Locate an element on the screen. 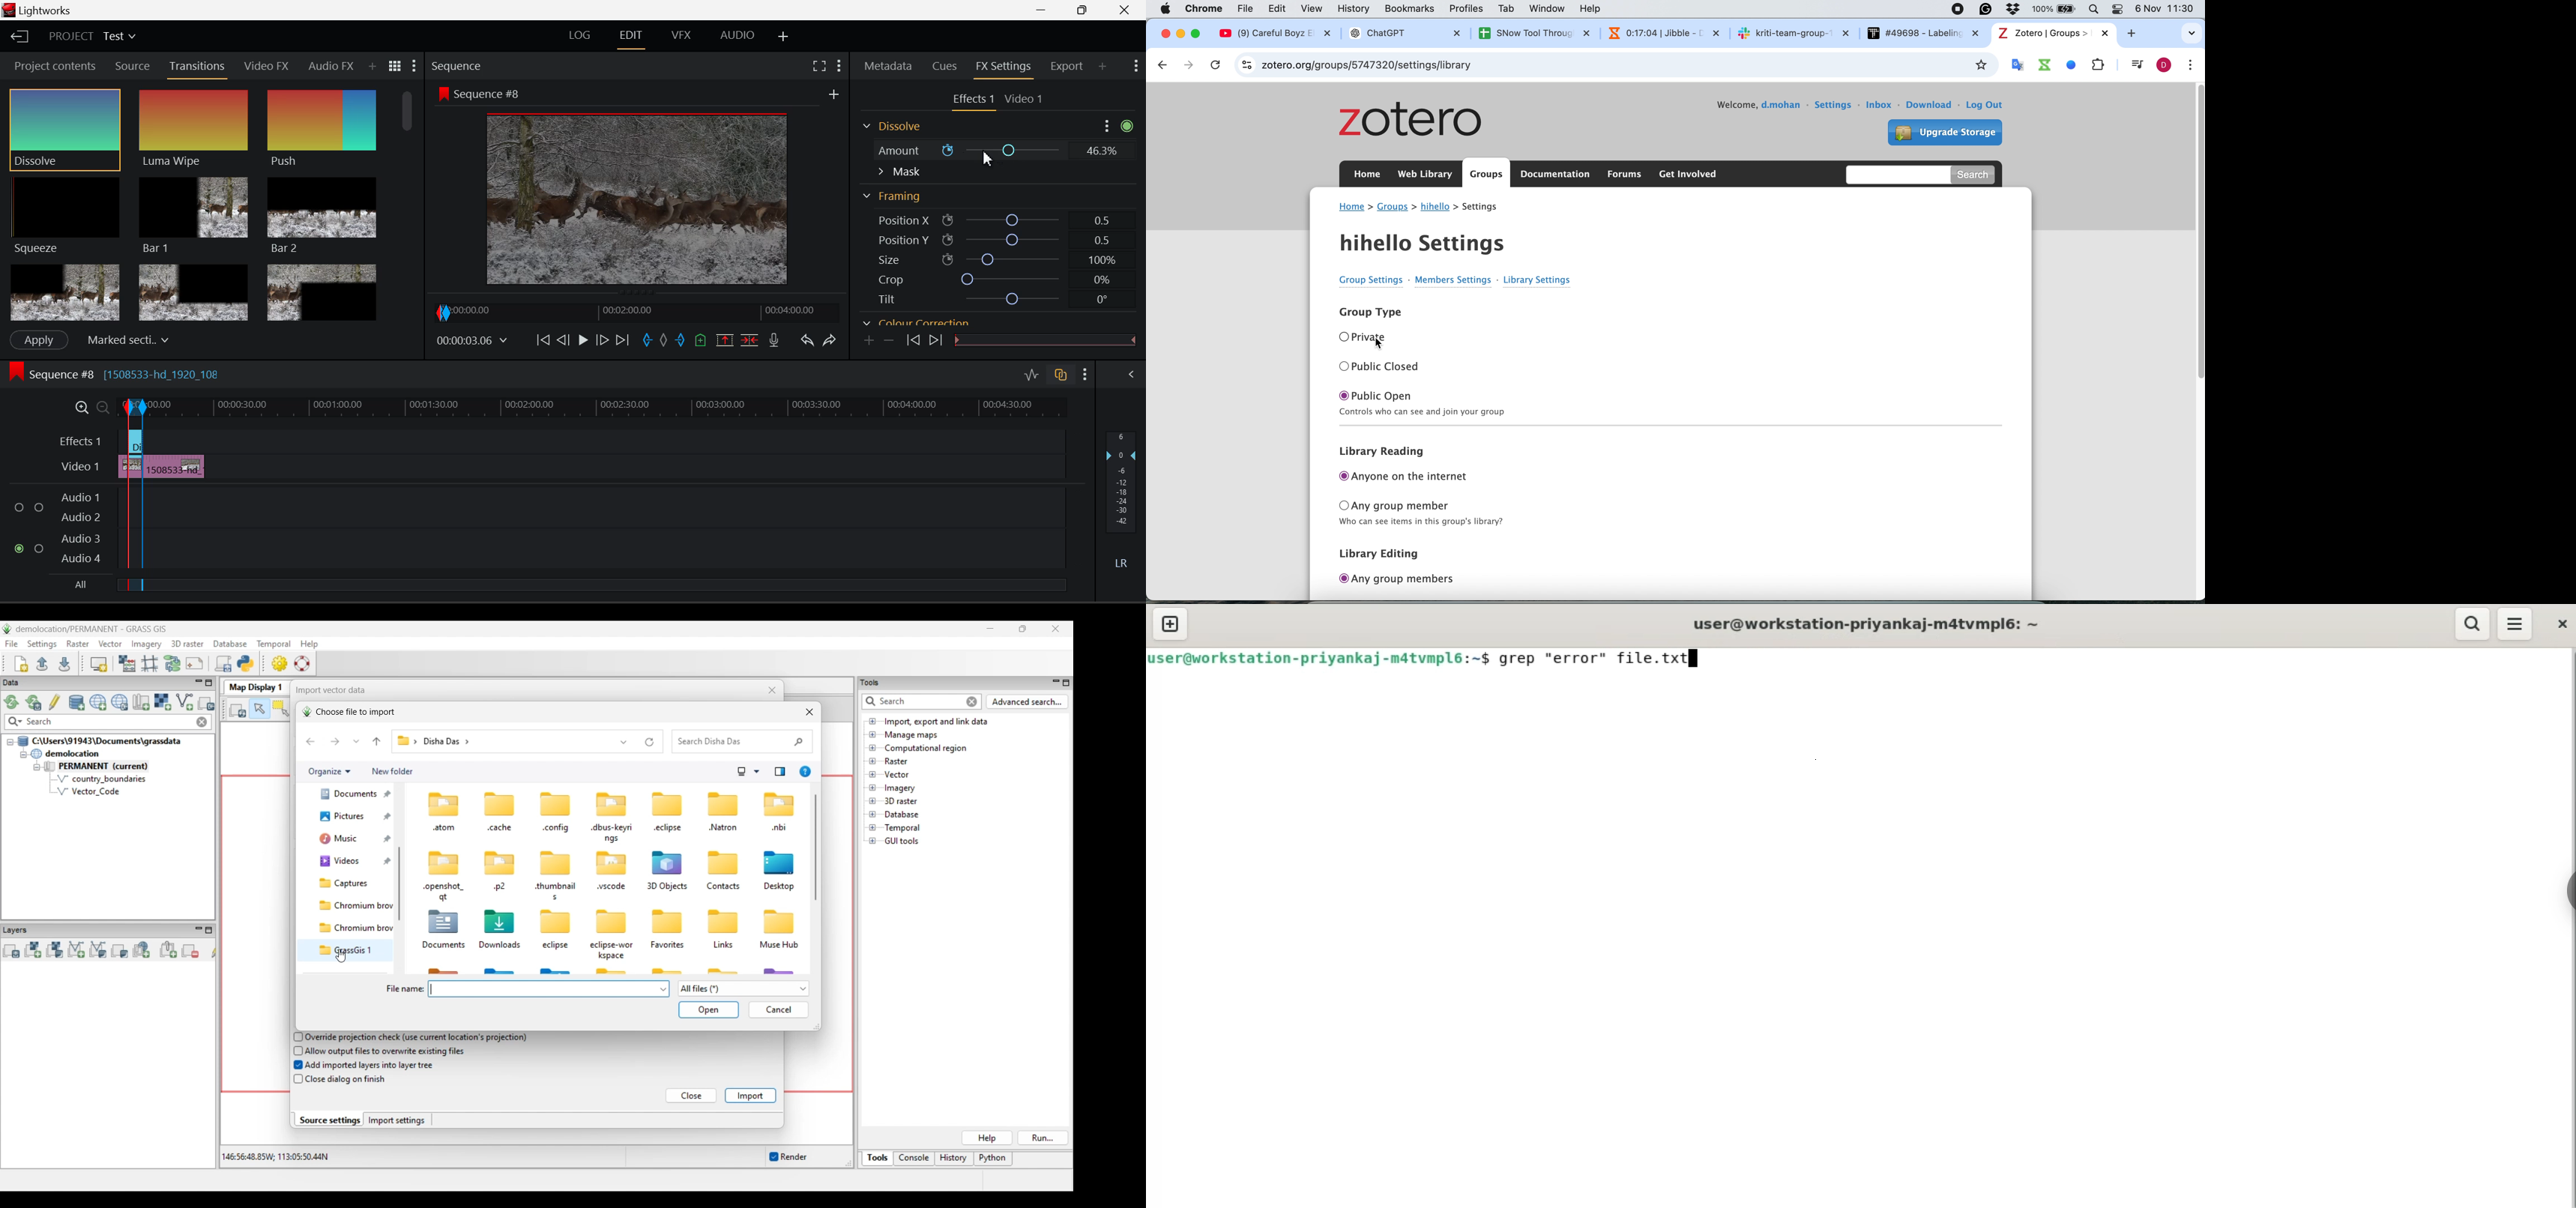 This screenshot has width=2576, height=1232. Show Settings is located at coordinates (1085, 374).